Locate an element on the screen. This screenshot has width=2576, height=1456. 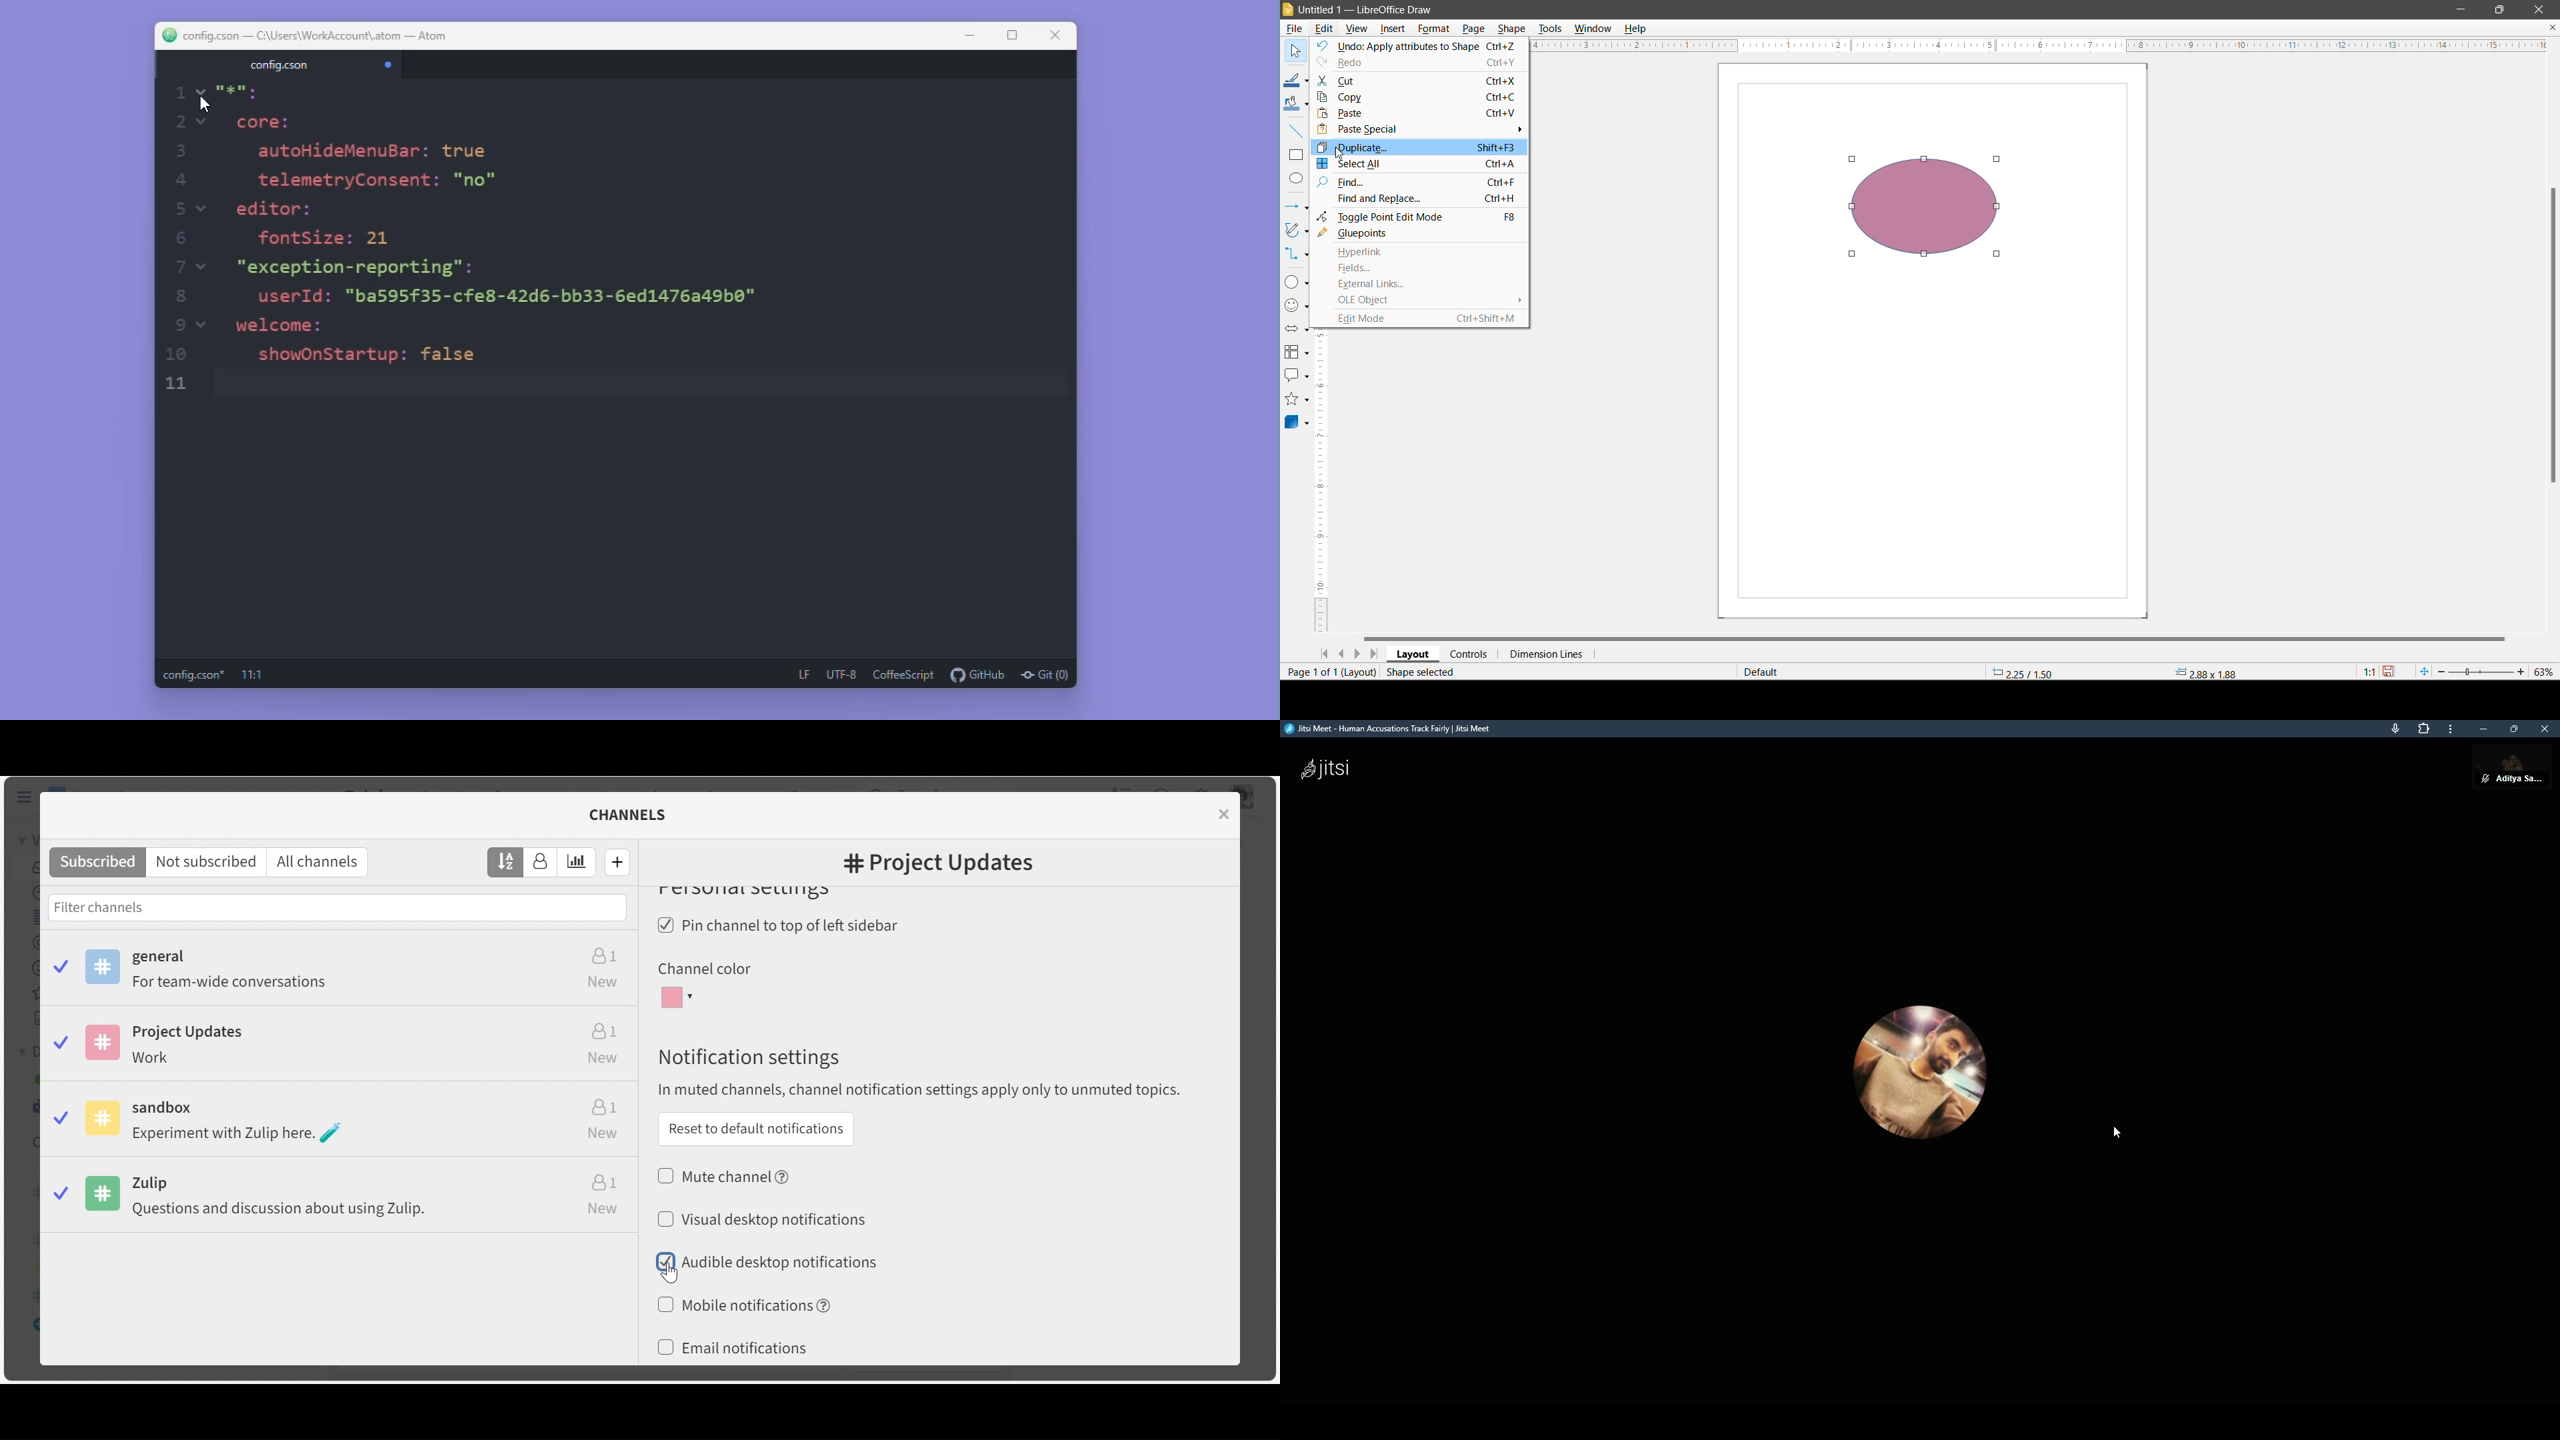
Edit Mode is located at coordinates (1425, 318).